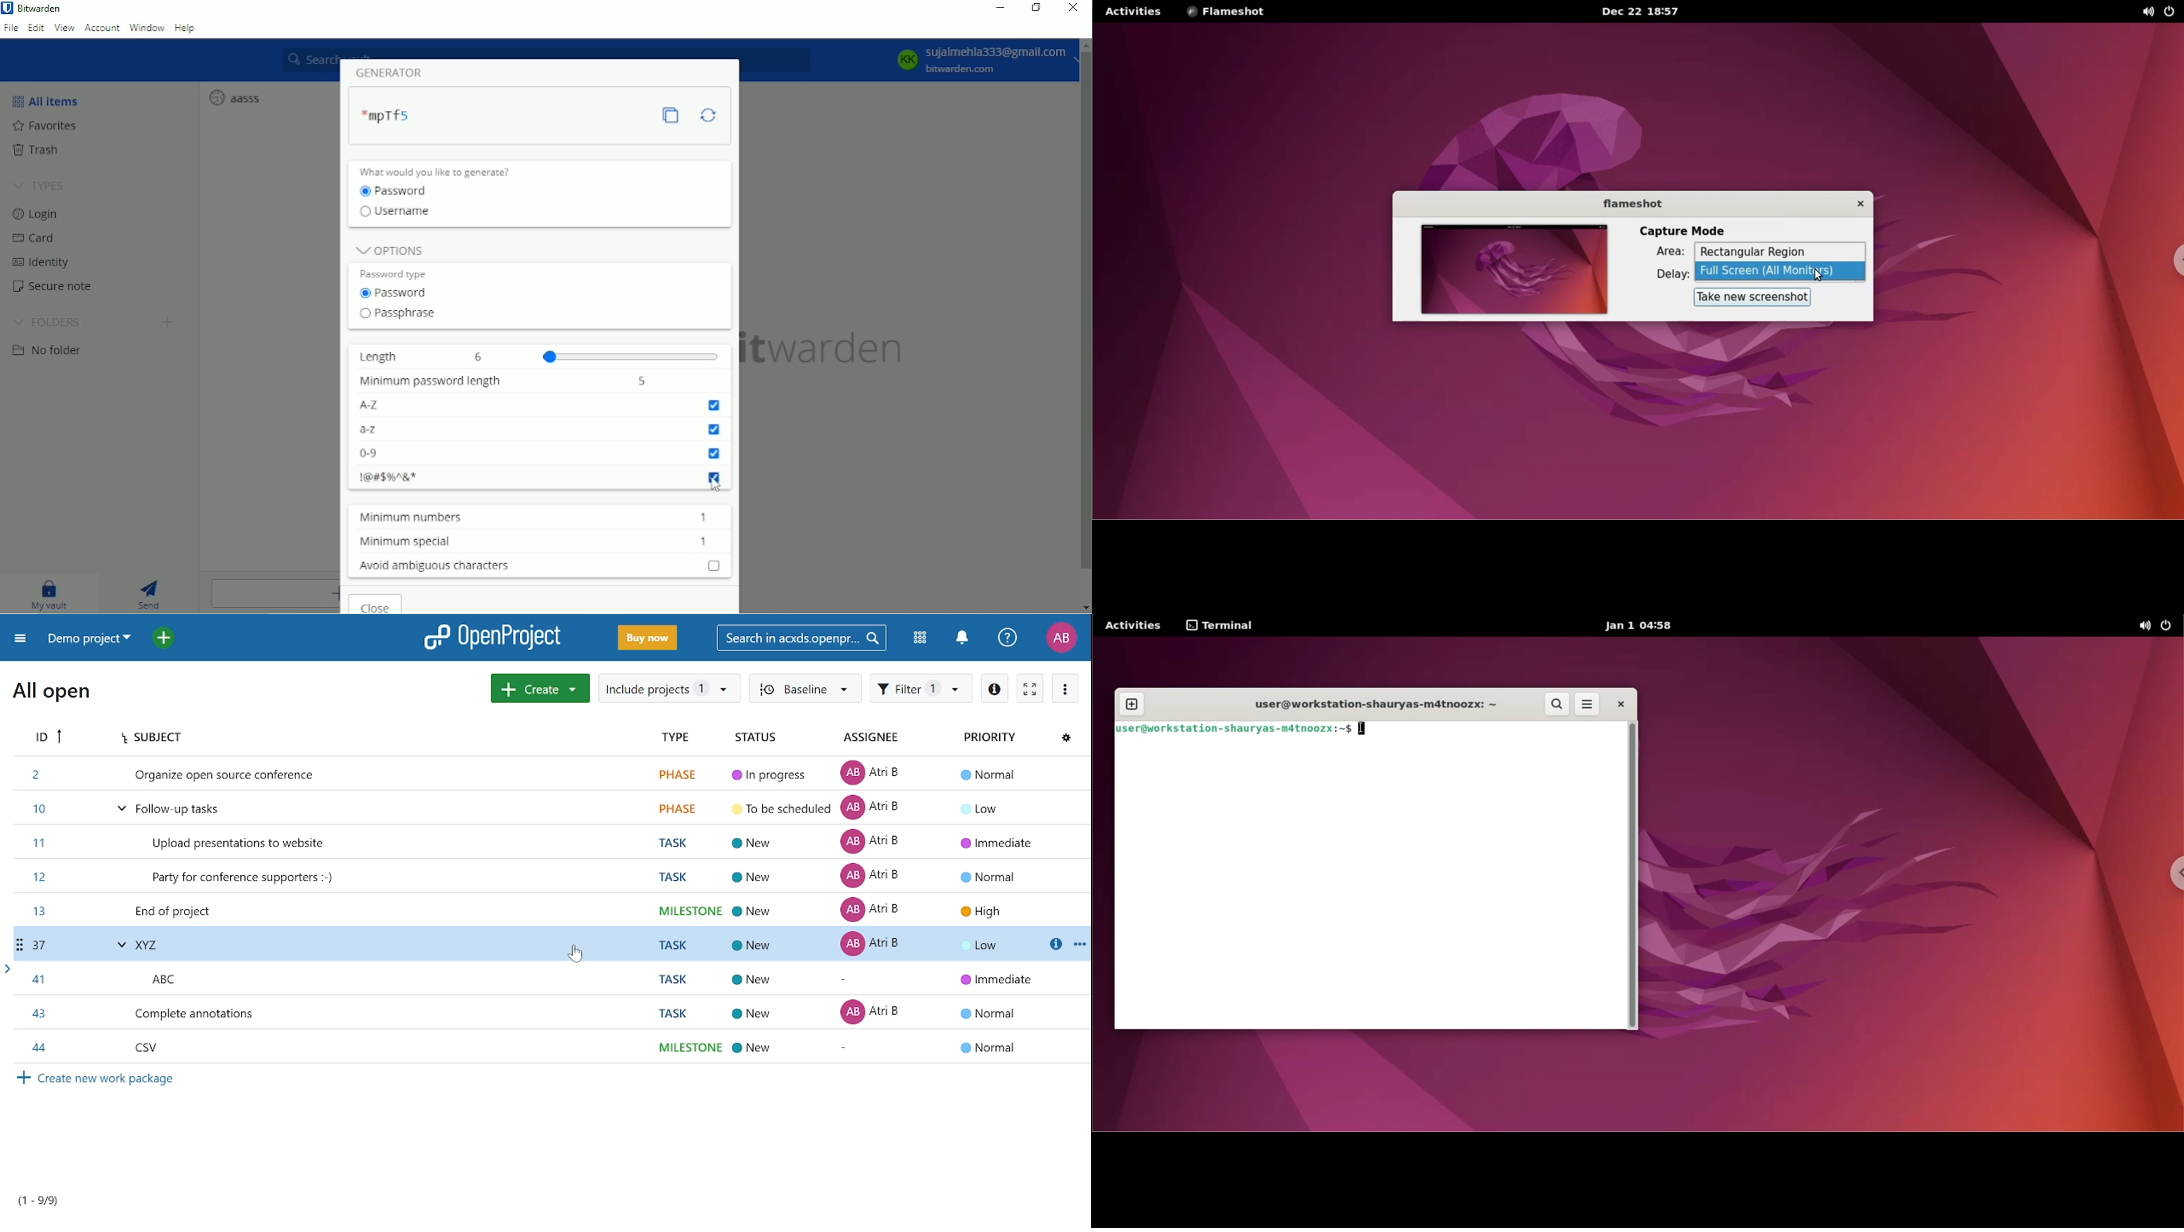 The height and width of the screenshot is (1232, 2184). Describe the element at coordinates (390, 296) in the screenshot. I see `password radio button` at that location.